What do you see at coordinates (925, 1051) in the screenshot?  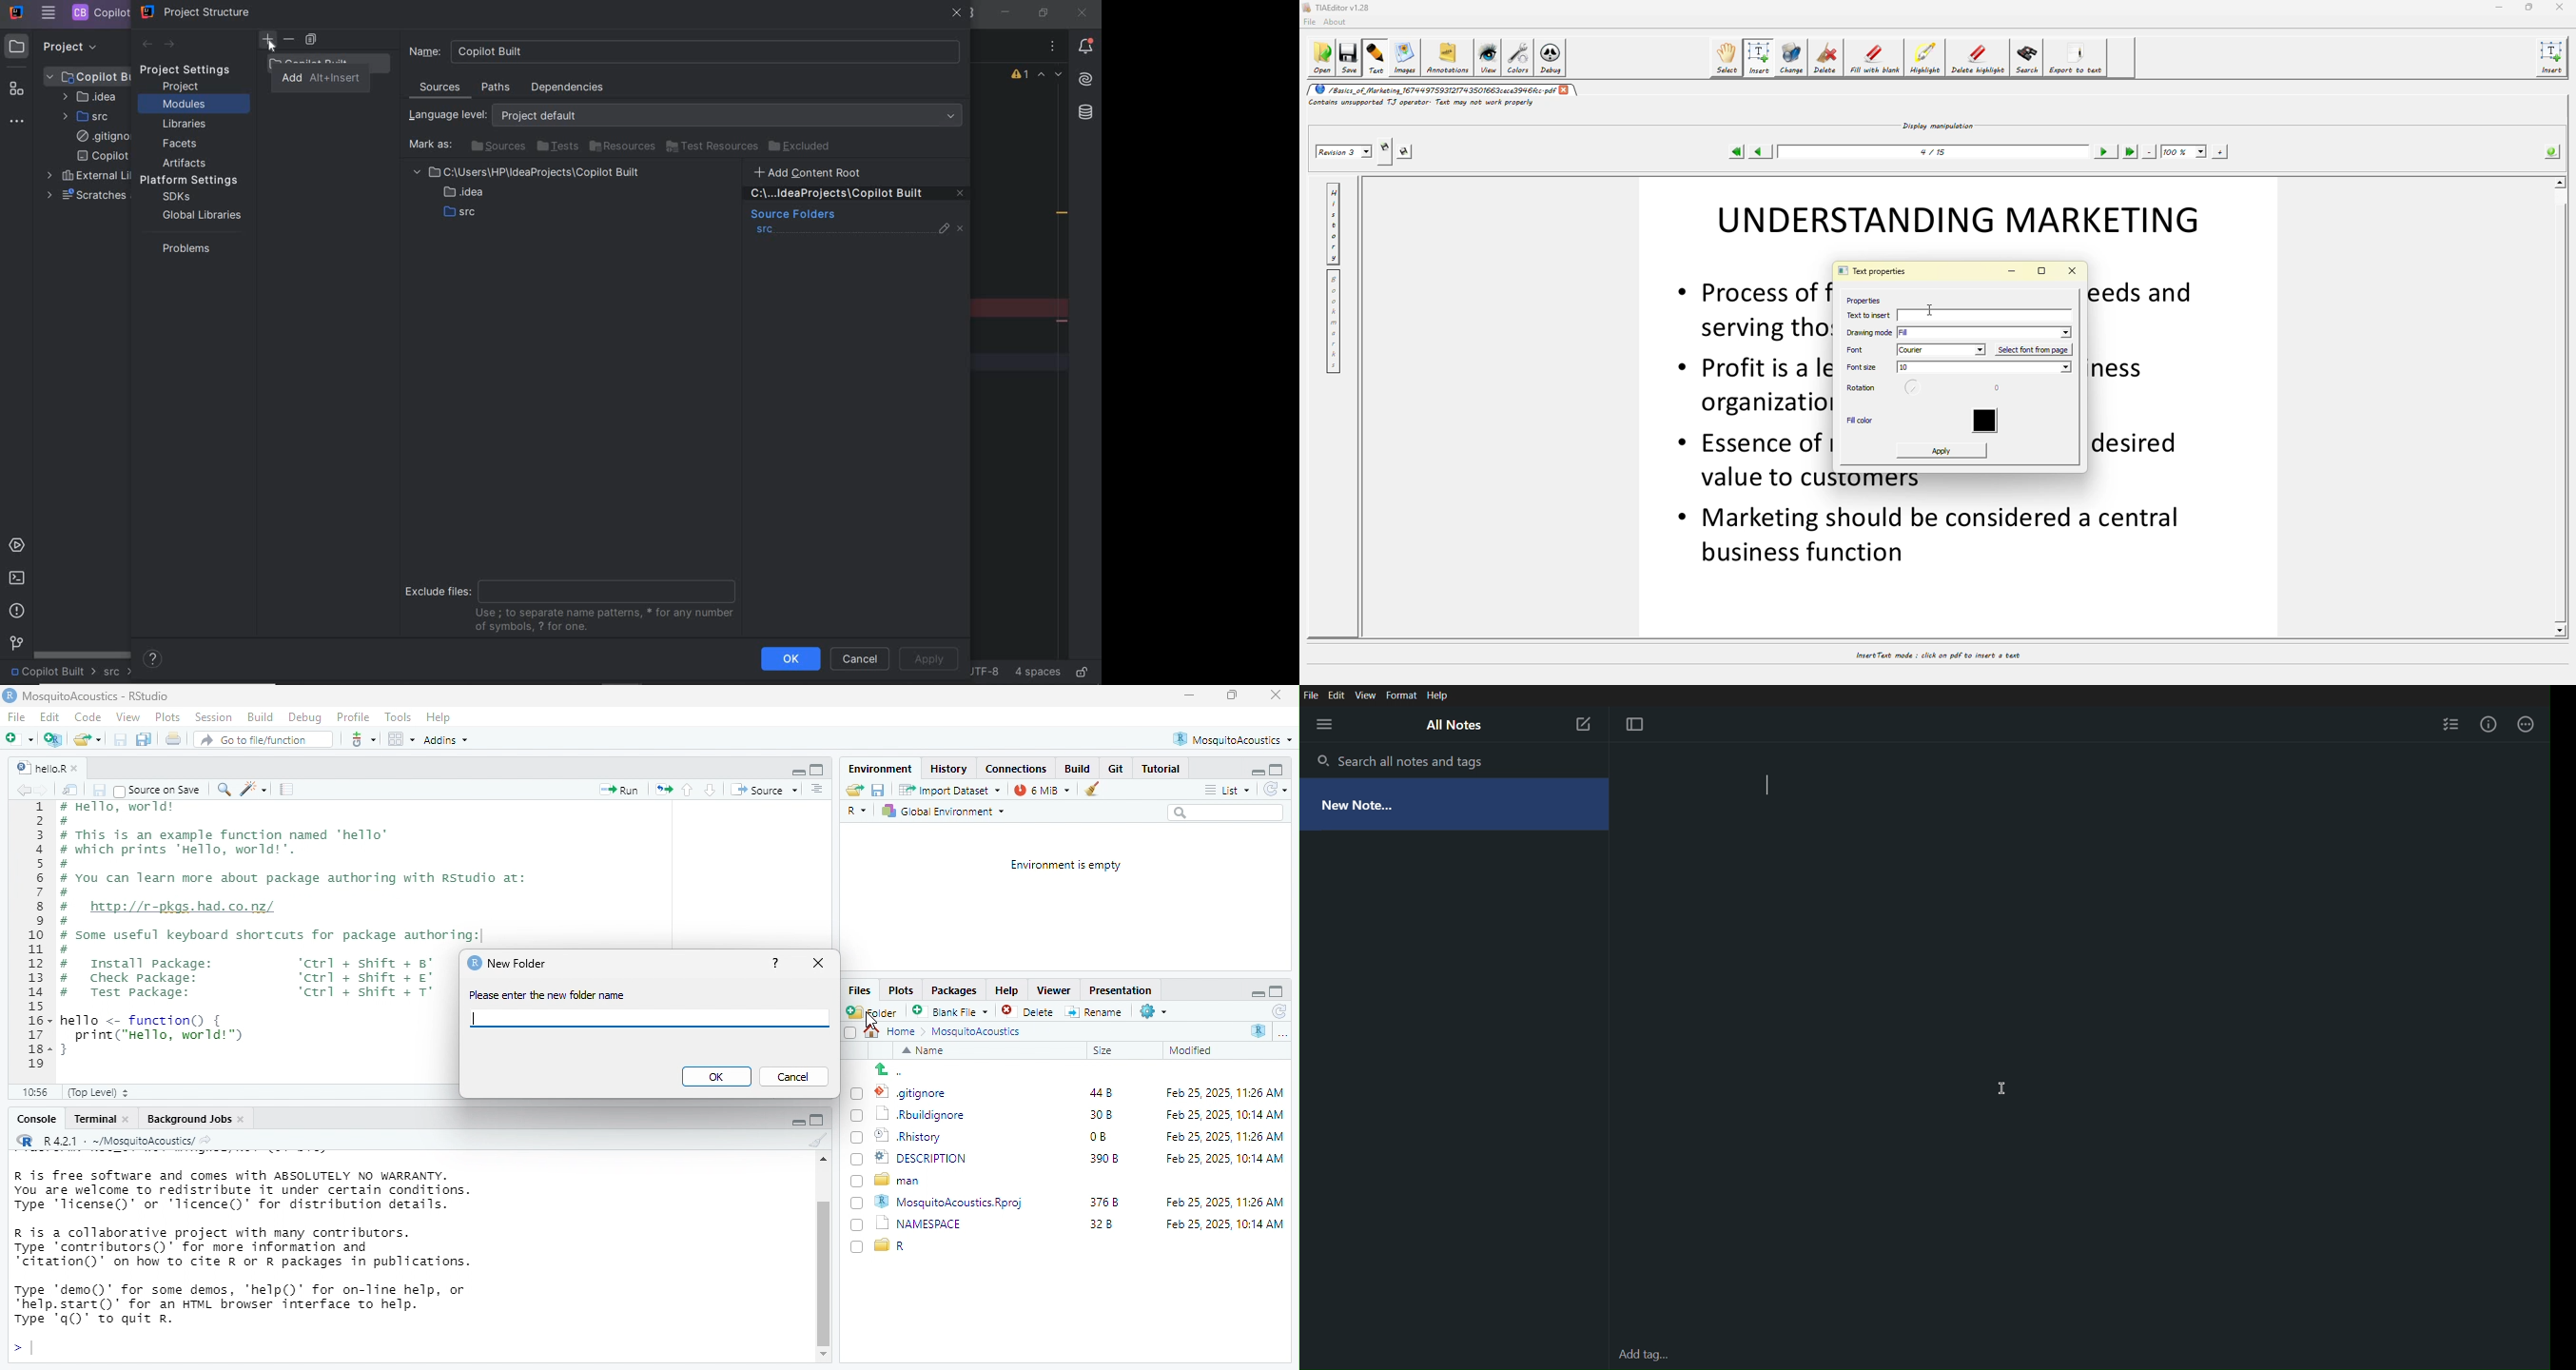 I see `name` at bounding box center [925, 1051].